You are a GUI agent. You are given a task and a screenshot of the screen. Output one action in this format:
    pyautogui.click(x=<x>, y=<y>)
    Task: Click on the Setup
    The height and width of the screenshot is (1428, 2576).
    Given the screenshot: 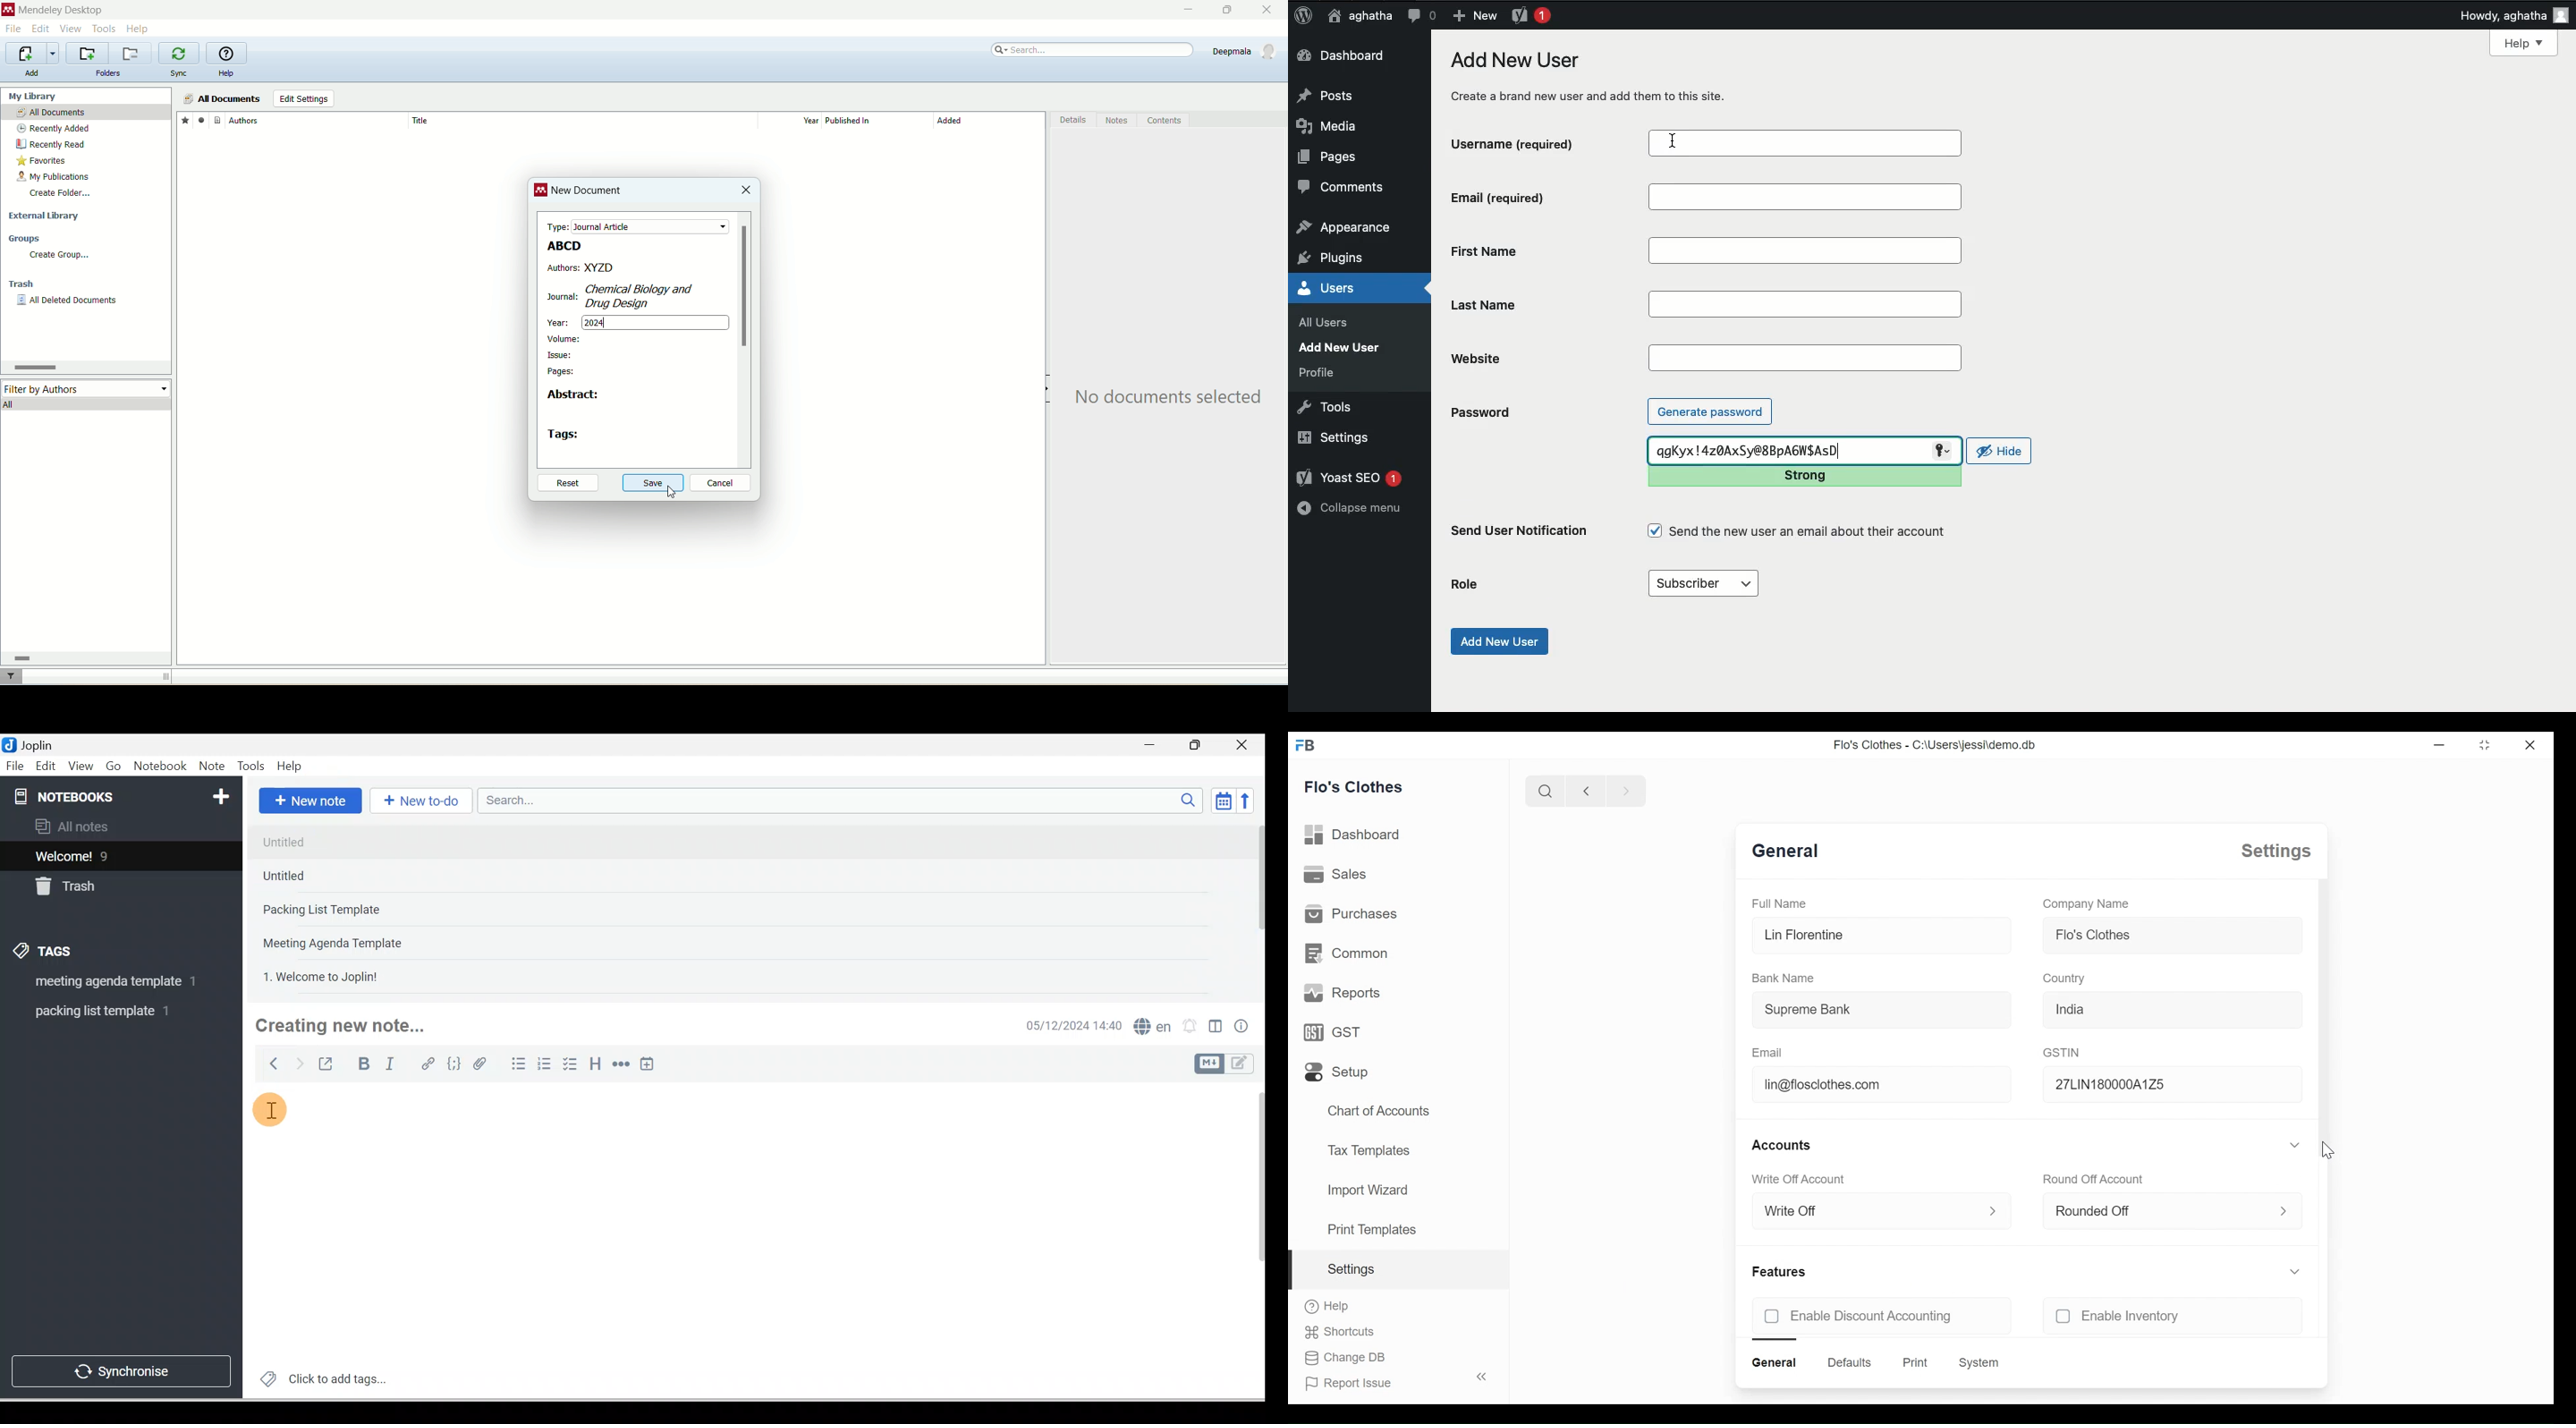 What is the action you would take?
    pyautogui.click(x=1338, y=1072)
    